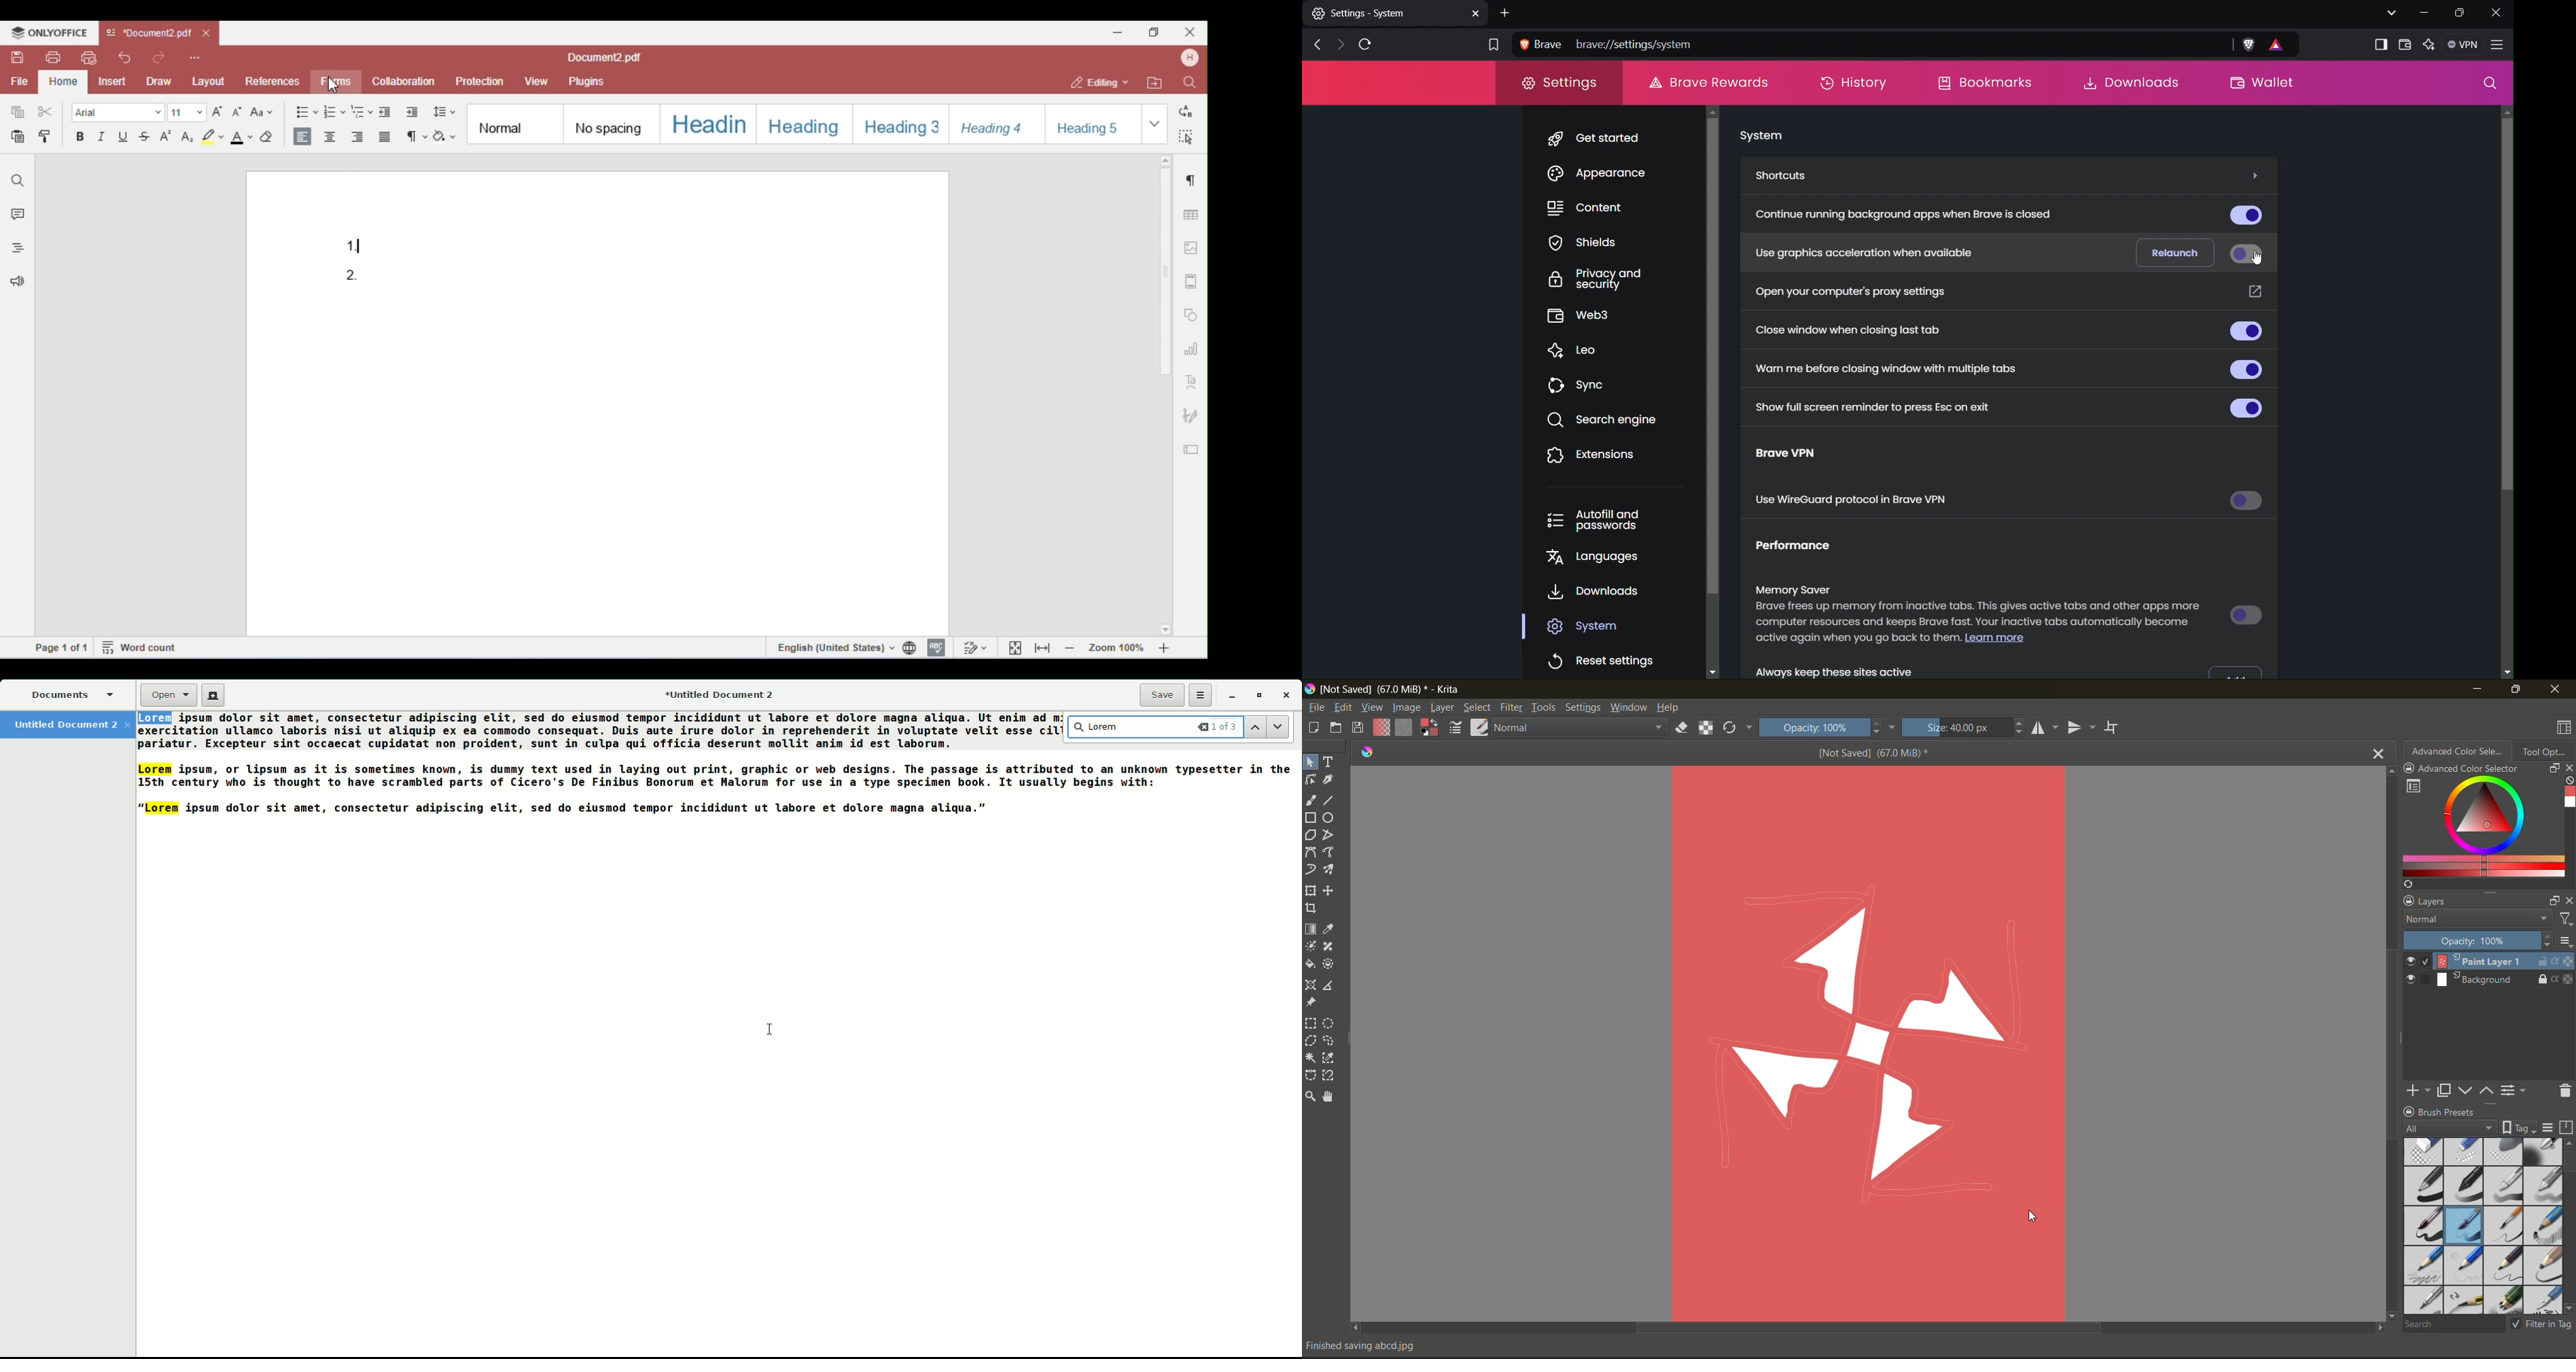 This screenshot has height=1372, width=2576. I want to click on filters, so click(2565, 921).